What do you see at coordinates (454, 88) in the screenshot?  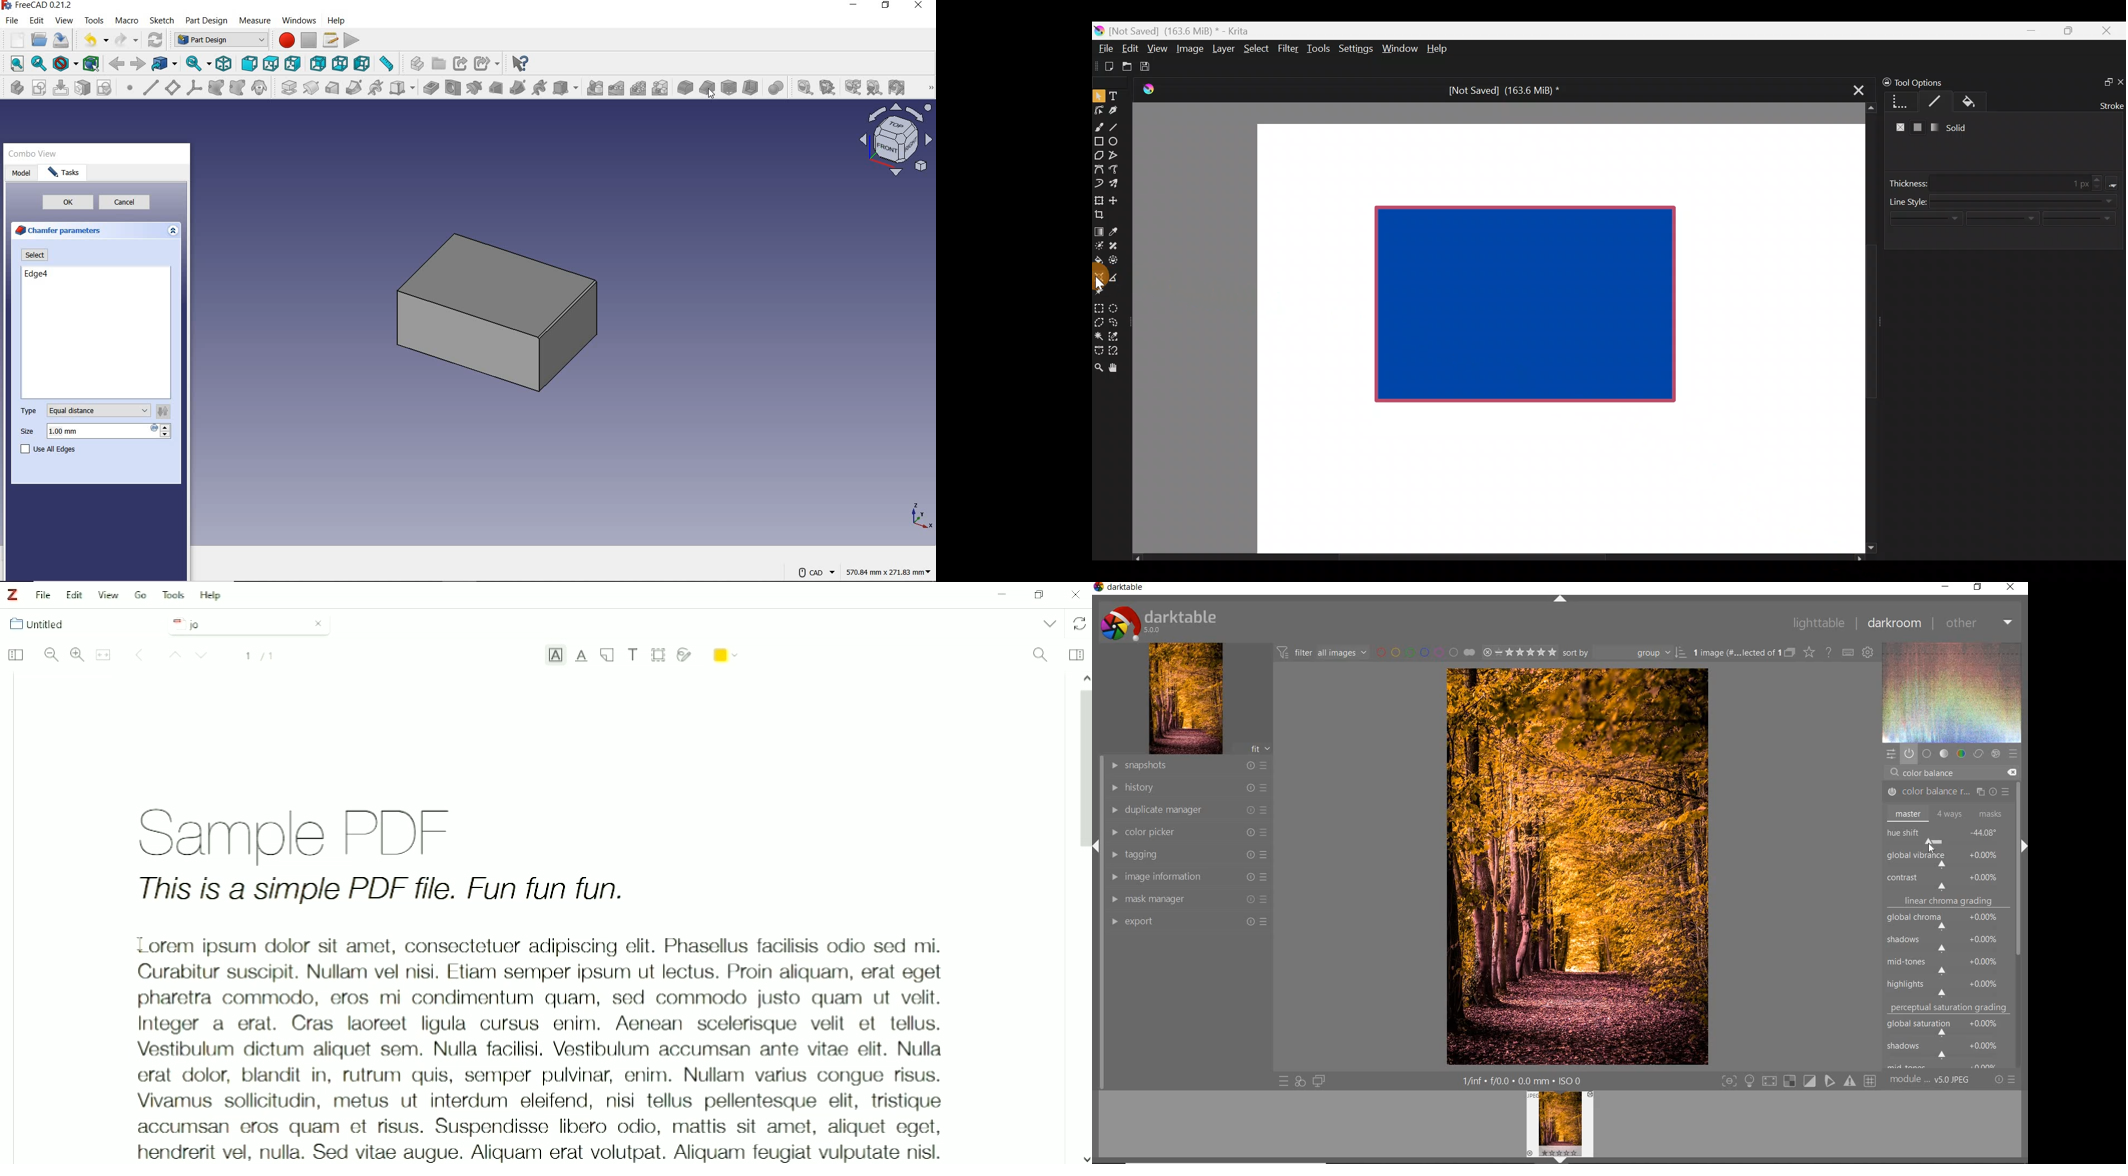 I see `hole` at bounding box center [454, 88].